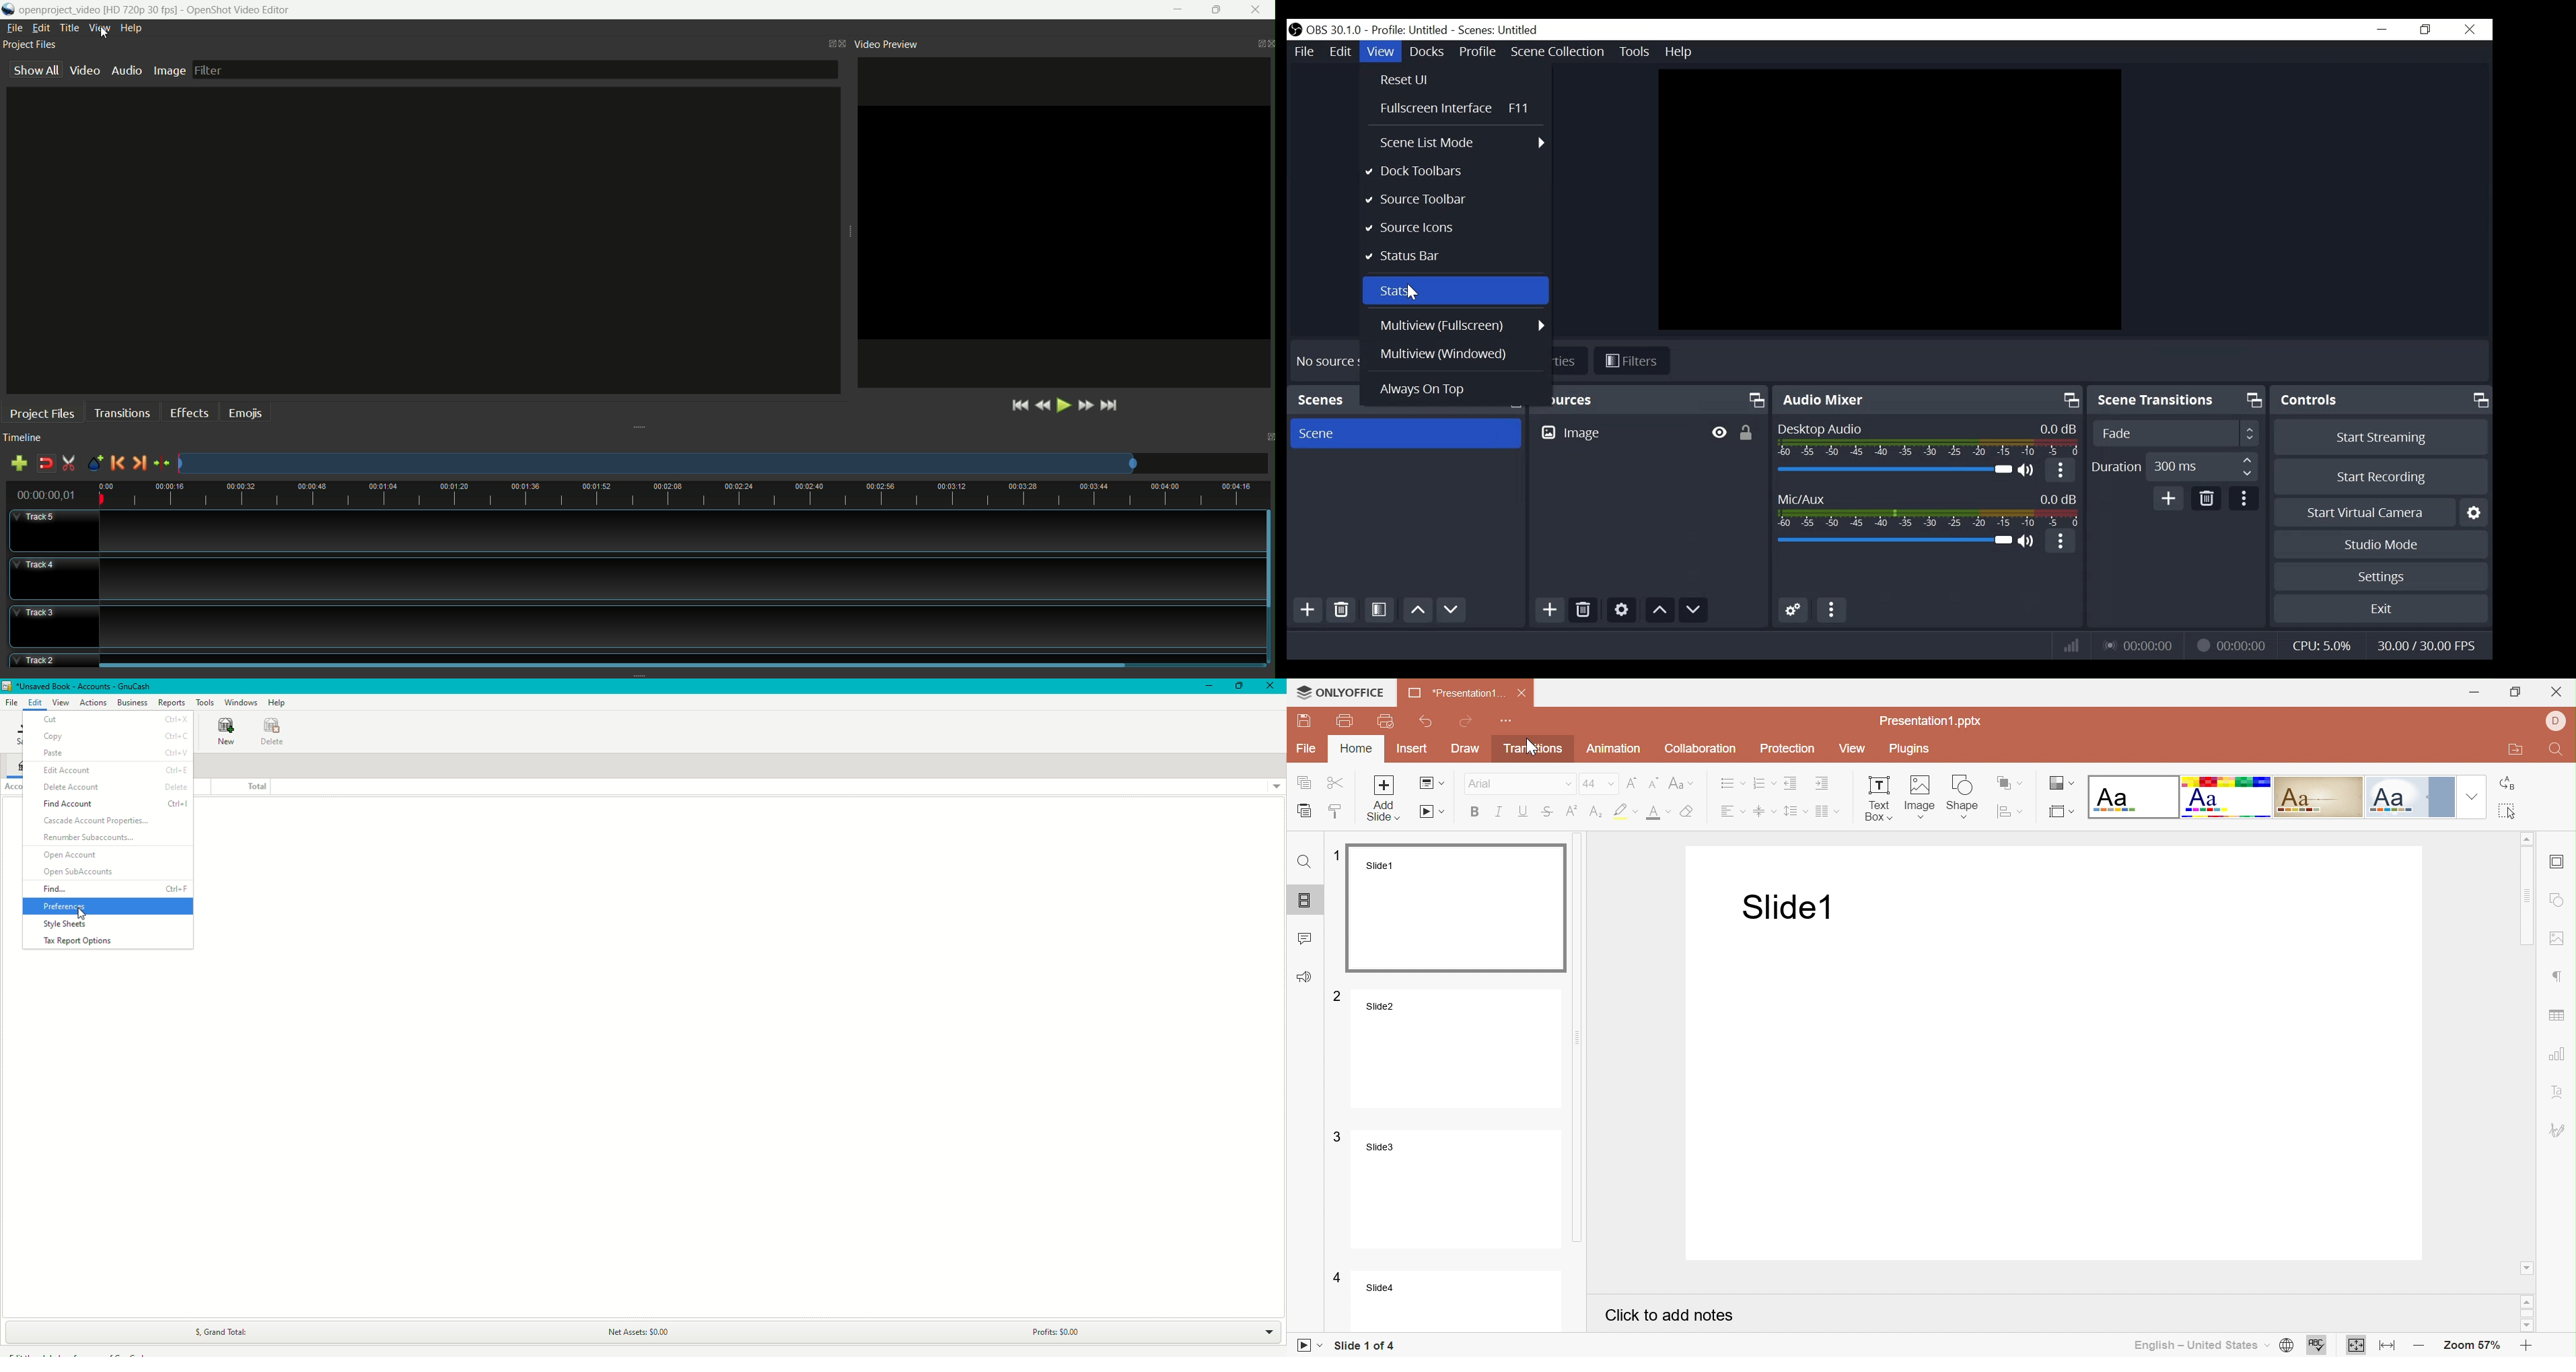  Describe the element at coordinates (1621, 610) in the screenshot. I see `Settings` at that location.